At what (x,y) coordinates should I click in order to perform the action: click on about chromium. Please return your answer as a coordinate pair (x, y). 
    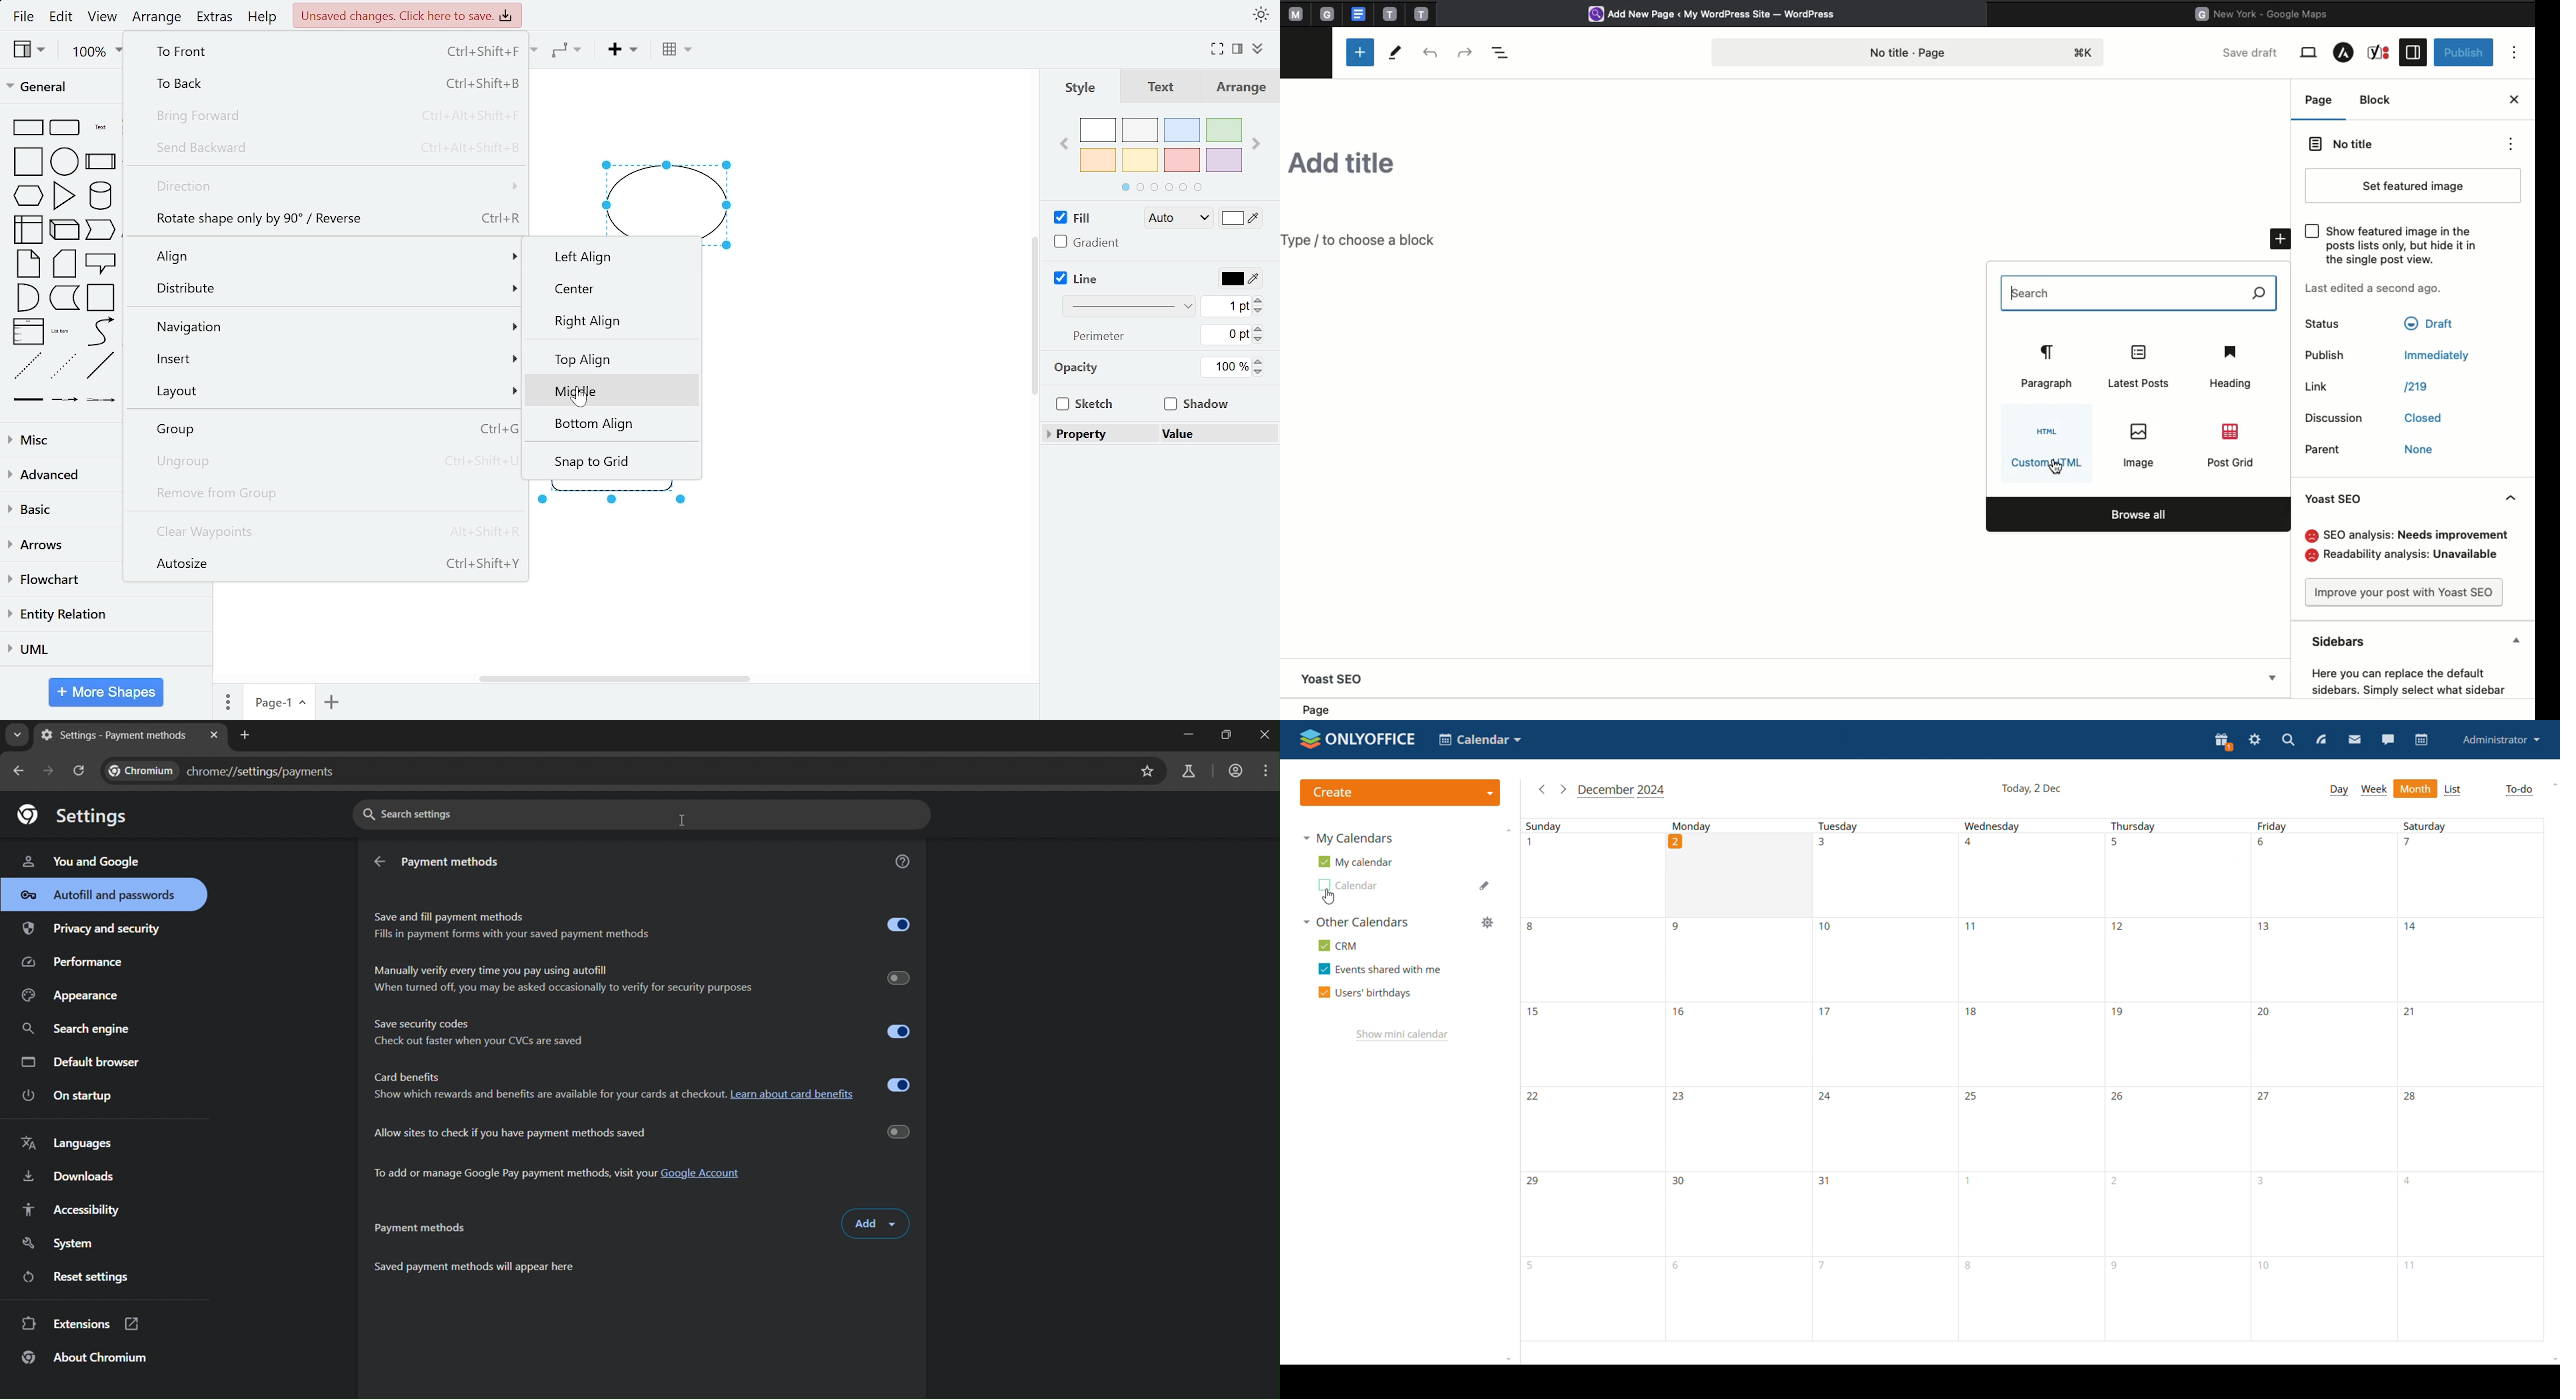
    Looking at the image, I should click on (90, 1358).